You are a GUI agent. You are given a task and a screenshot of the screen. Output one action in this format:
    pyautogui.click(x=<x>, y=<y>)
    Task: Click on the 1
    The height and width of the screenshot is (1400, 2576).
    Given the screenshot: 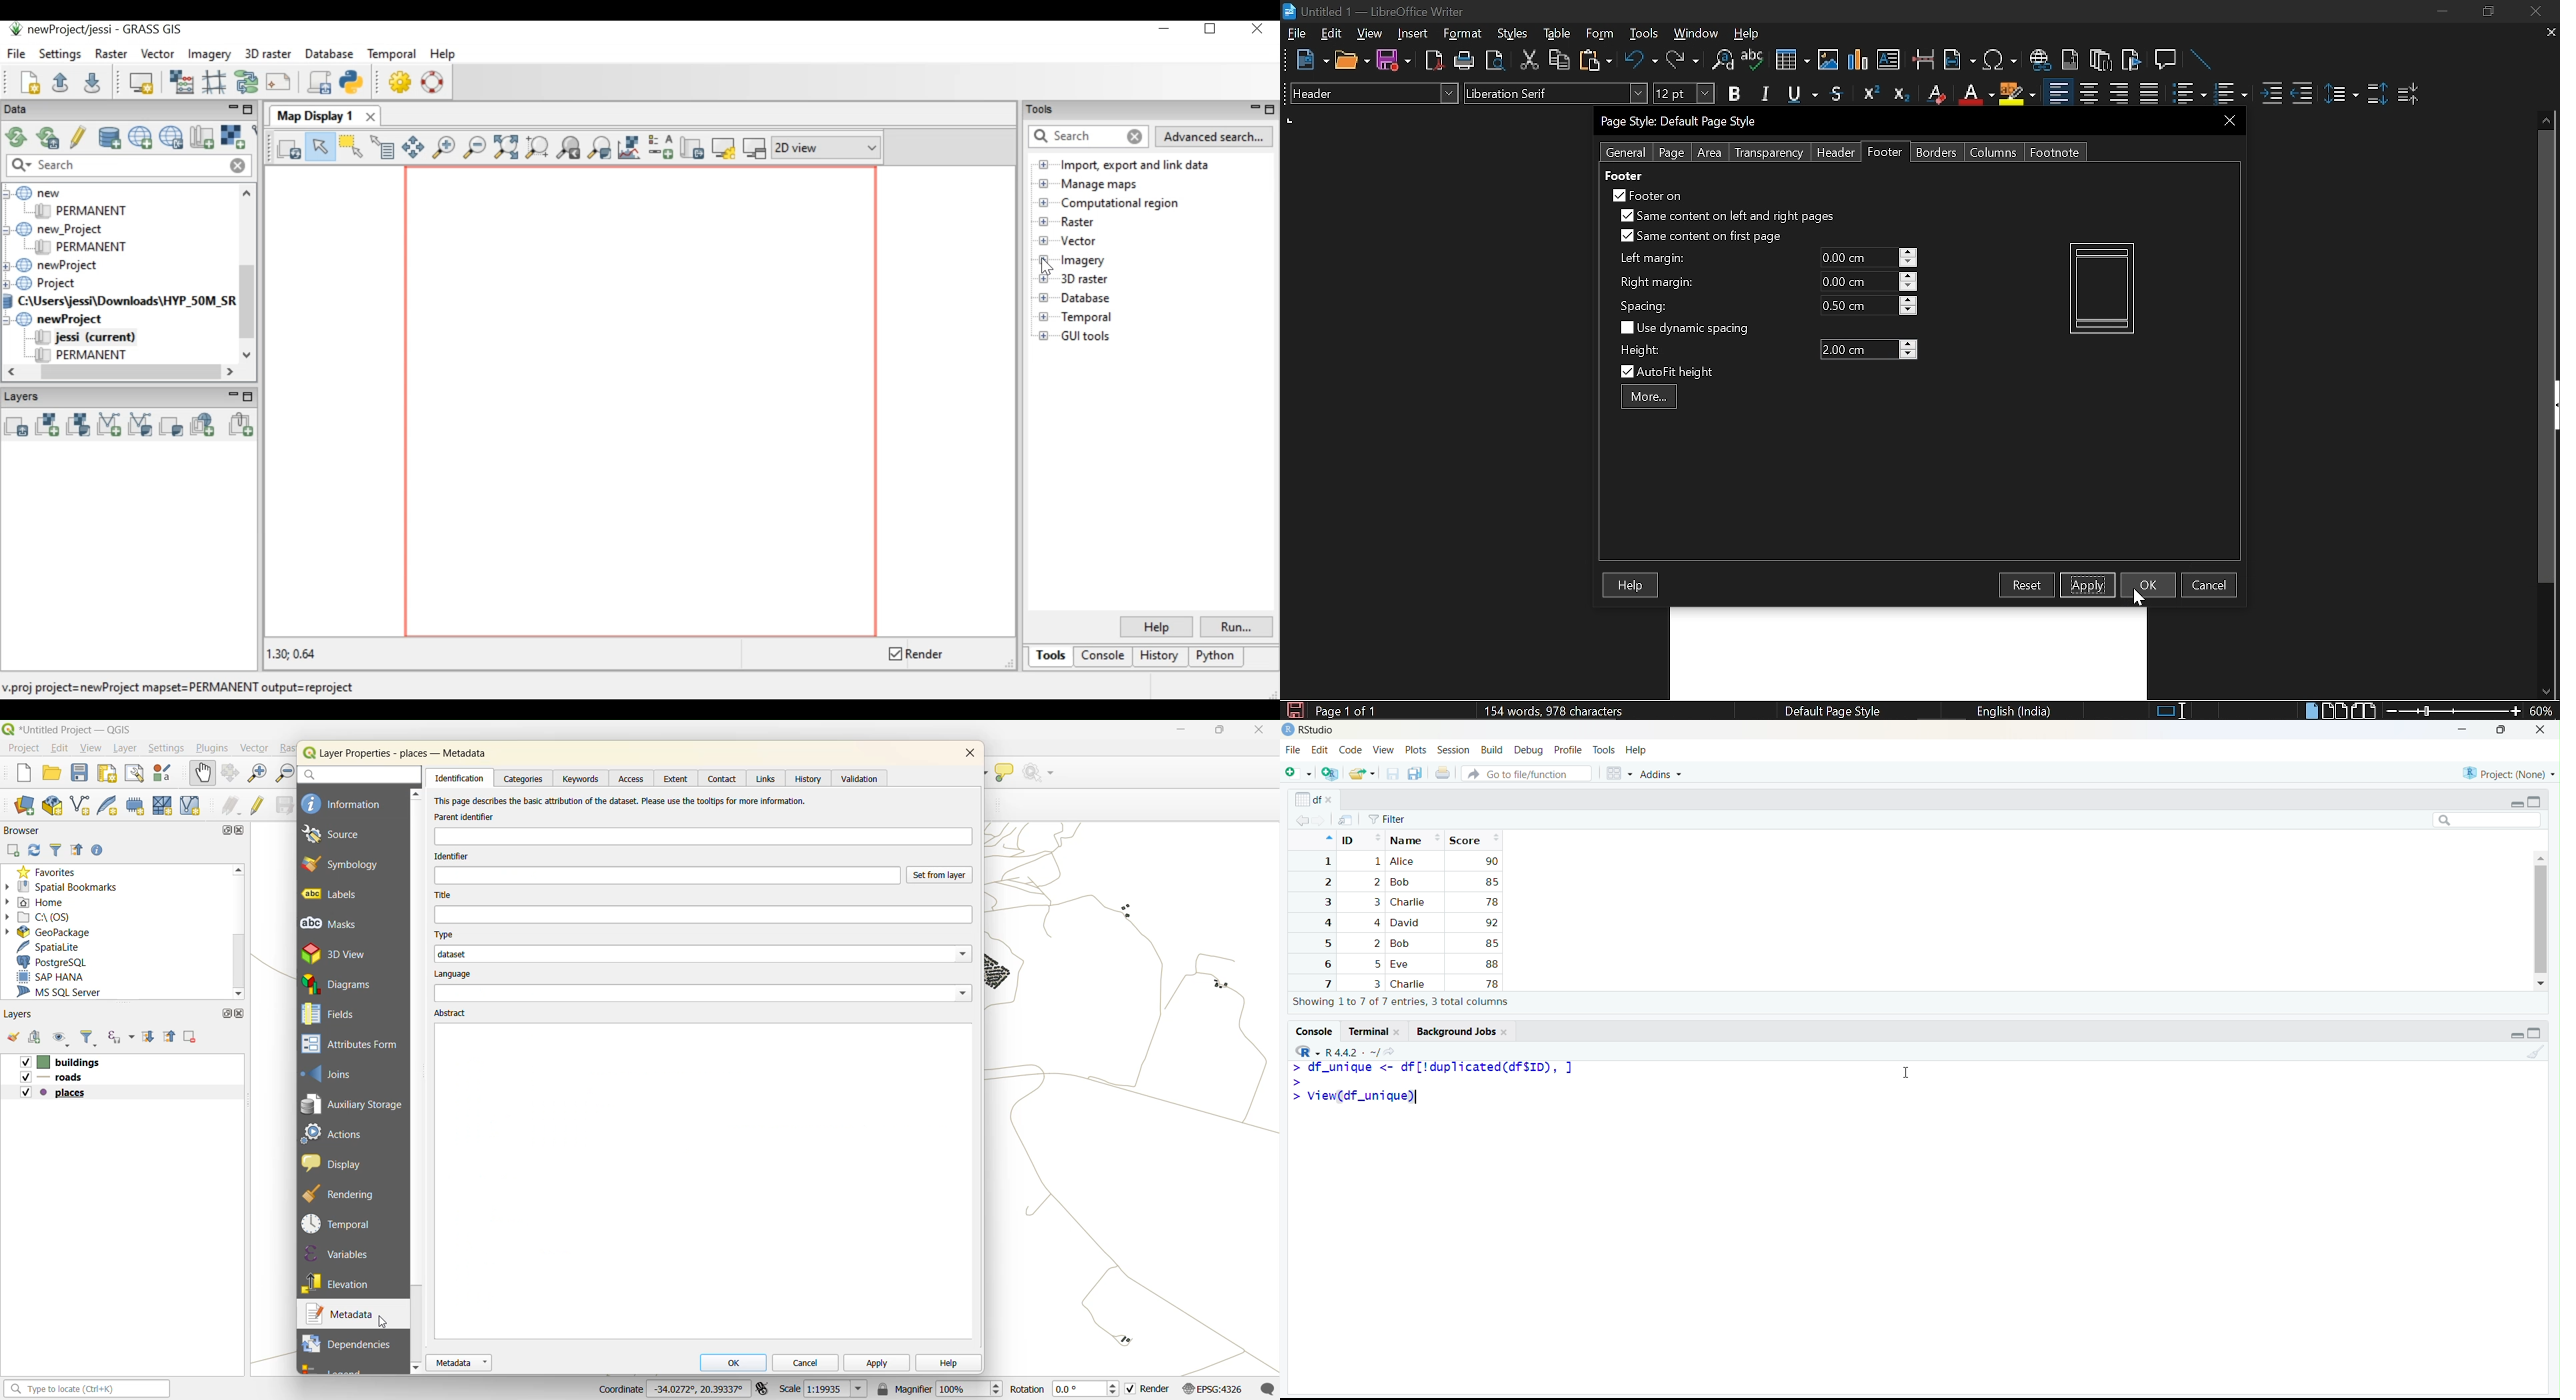 What is the action you would take?
    pyautogui.click(x=1376, y=862)
    